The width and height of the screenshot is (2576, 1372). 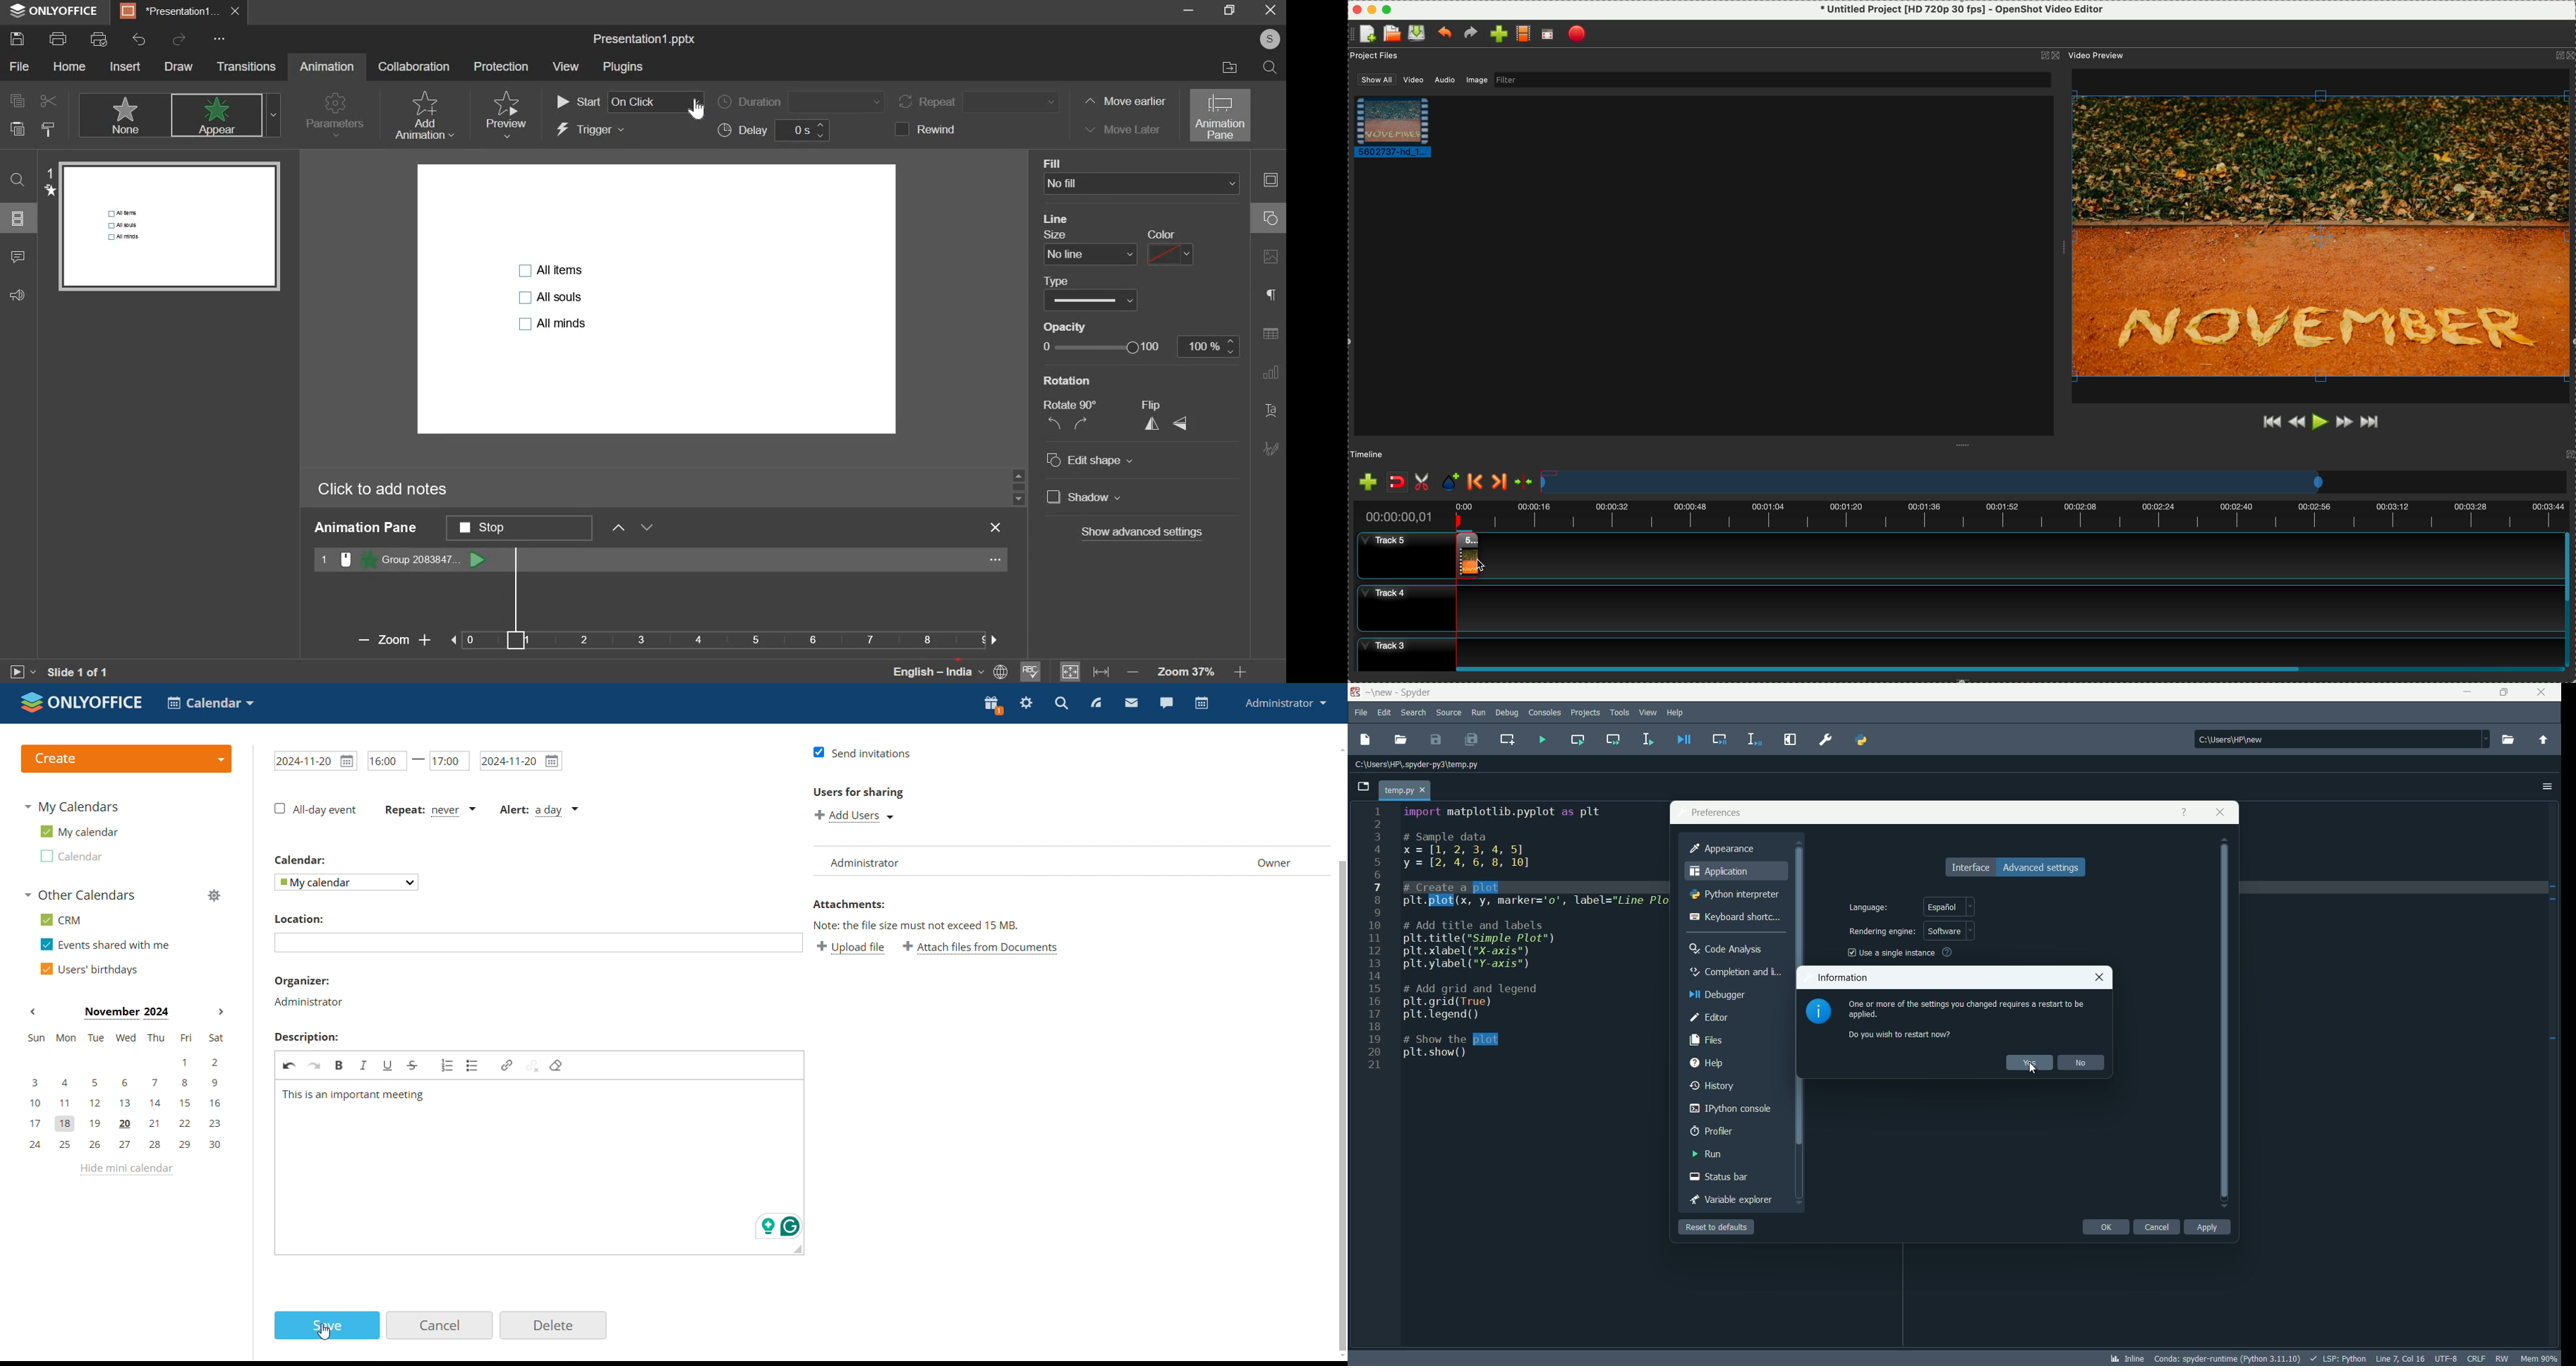 What do you see at coordinates (69, 67) in the screenshot?
I see `home` at bounding box center [69, 67].